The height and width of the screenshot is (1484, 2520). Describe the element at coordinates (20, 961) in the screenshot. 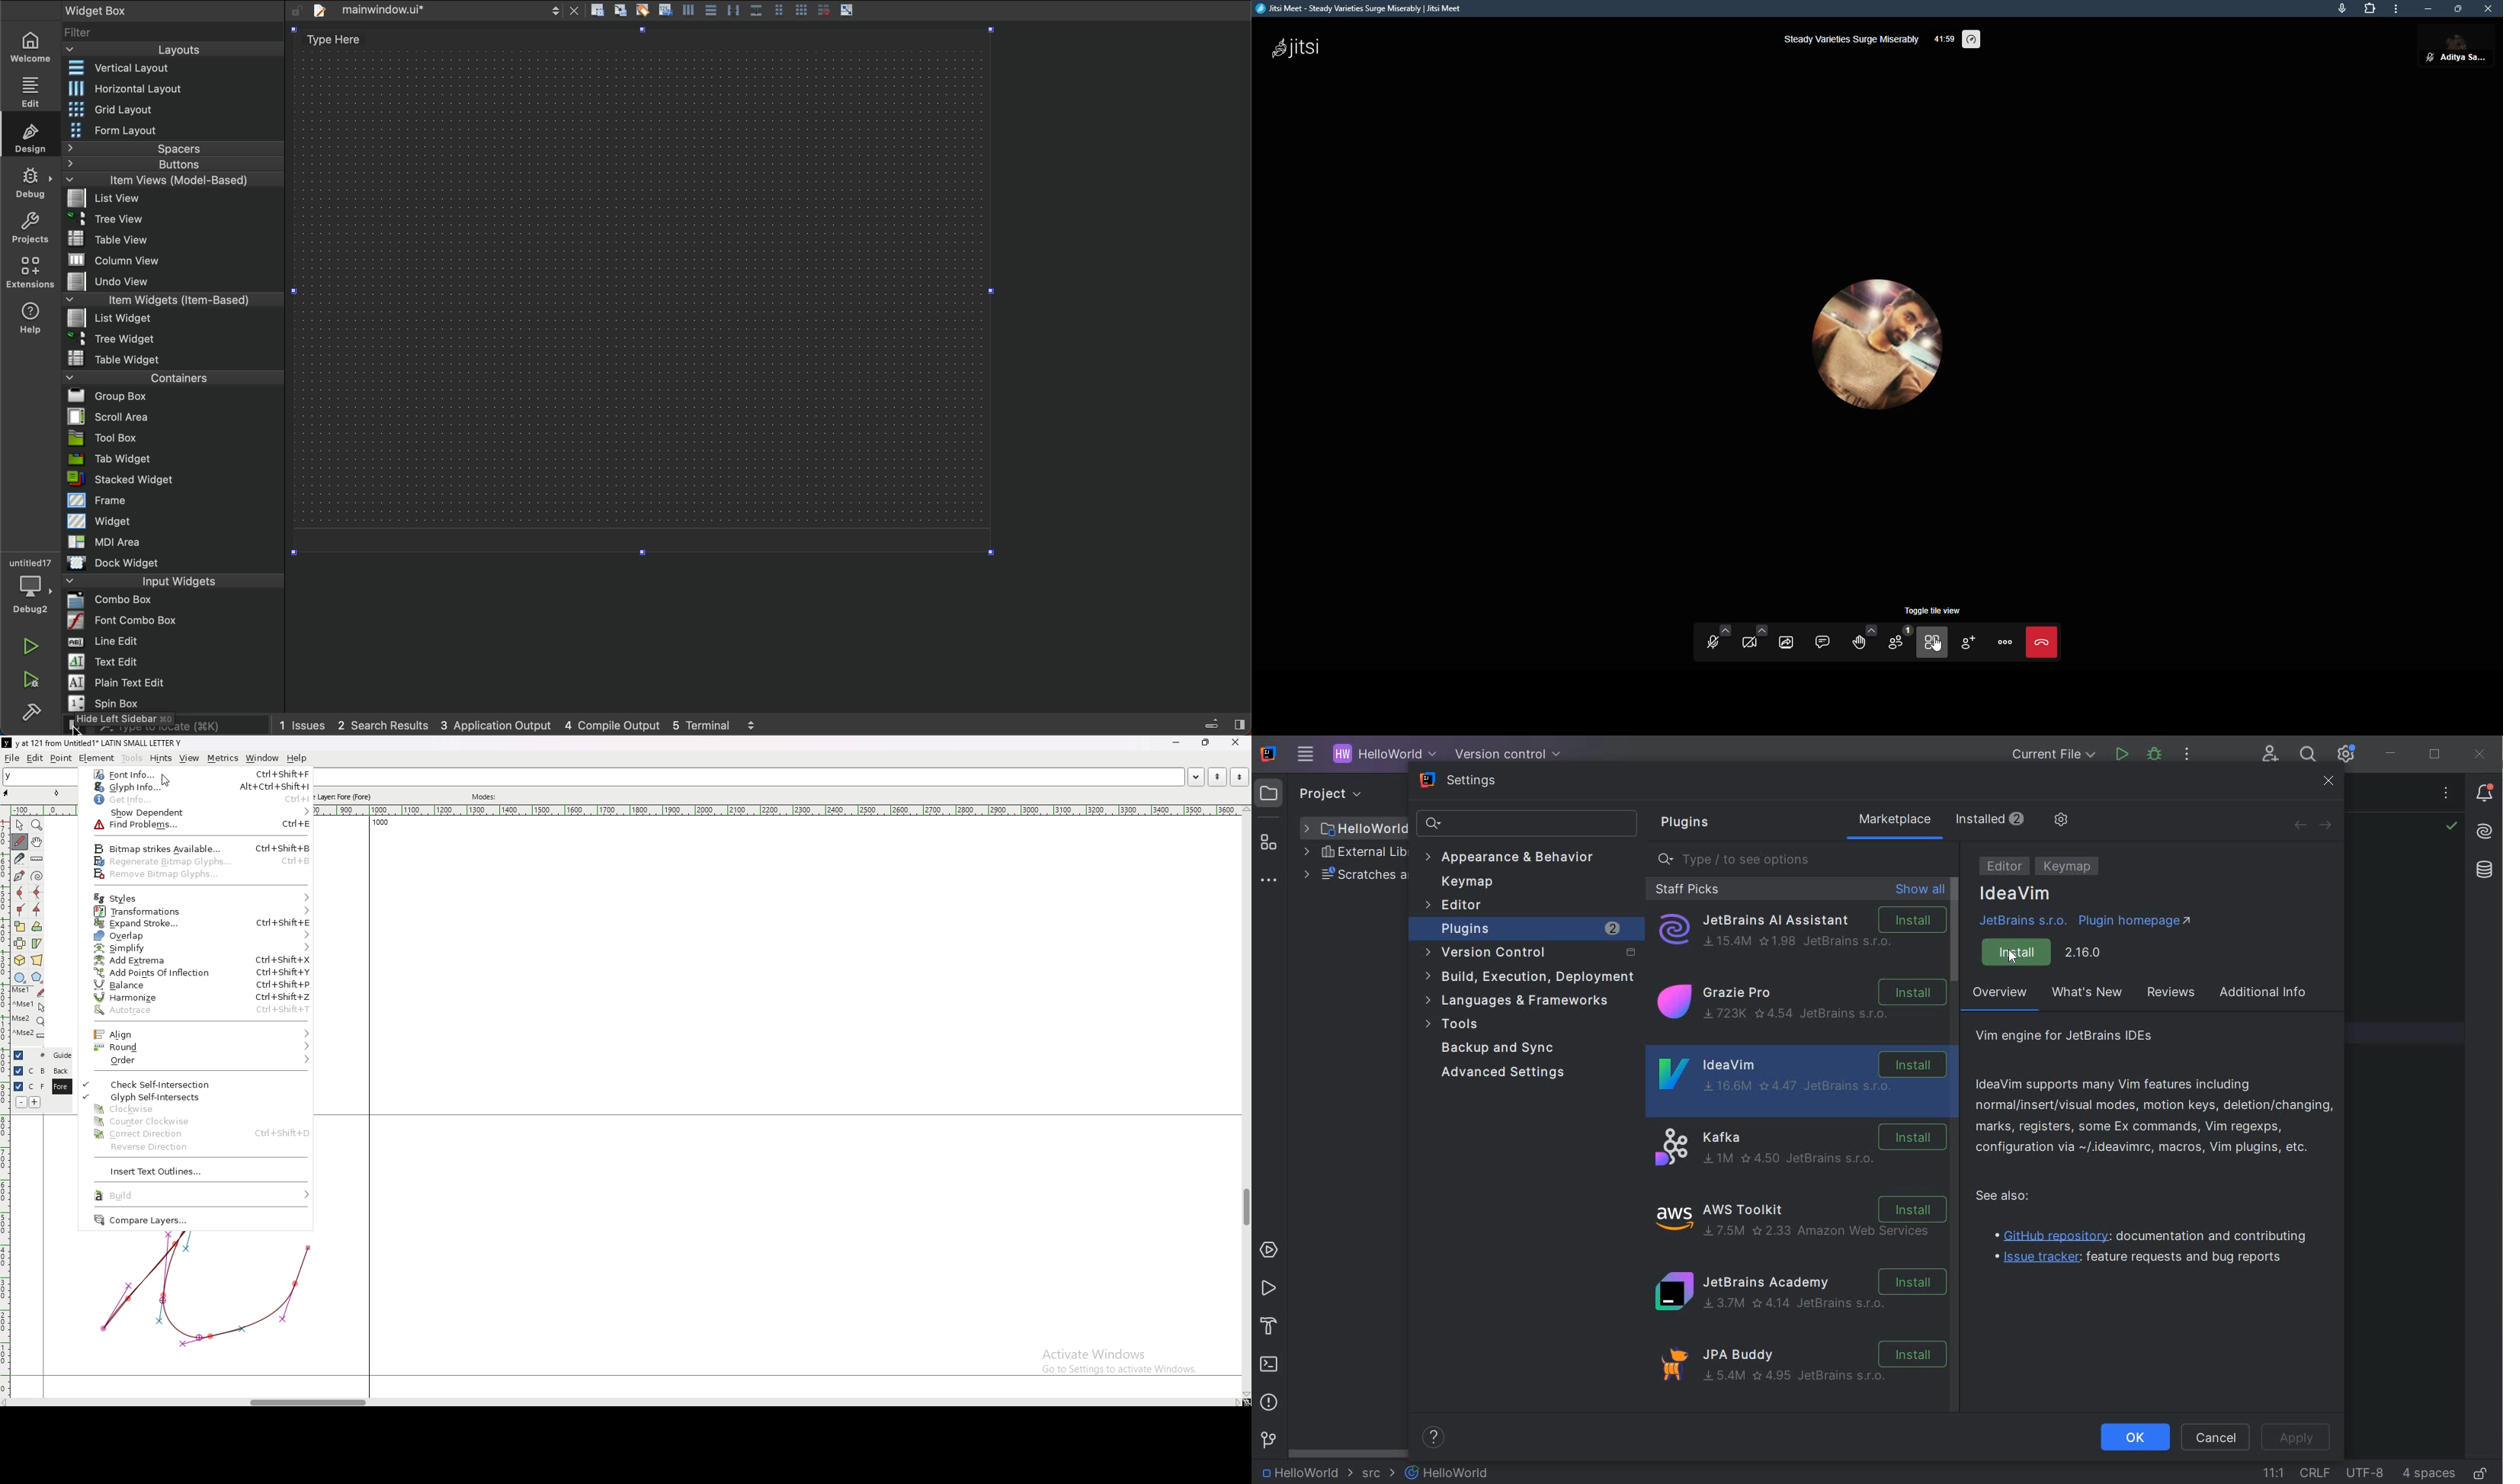

I see `rotate the selection in 3d` at that location.